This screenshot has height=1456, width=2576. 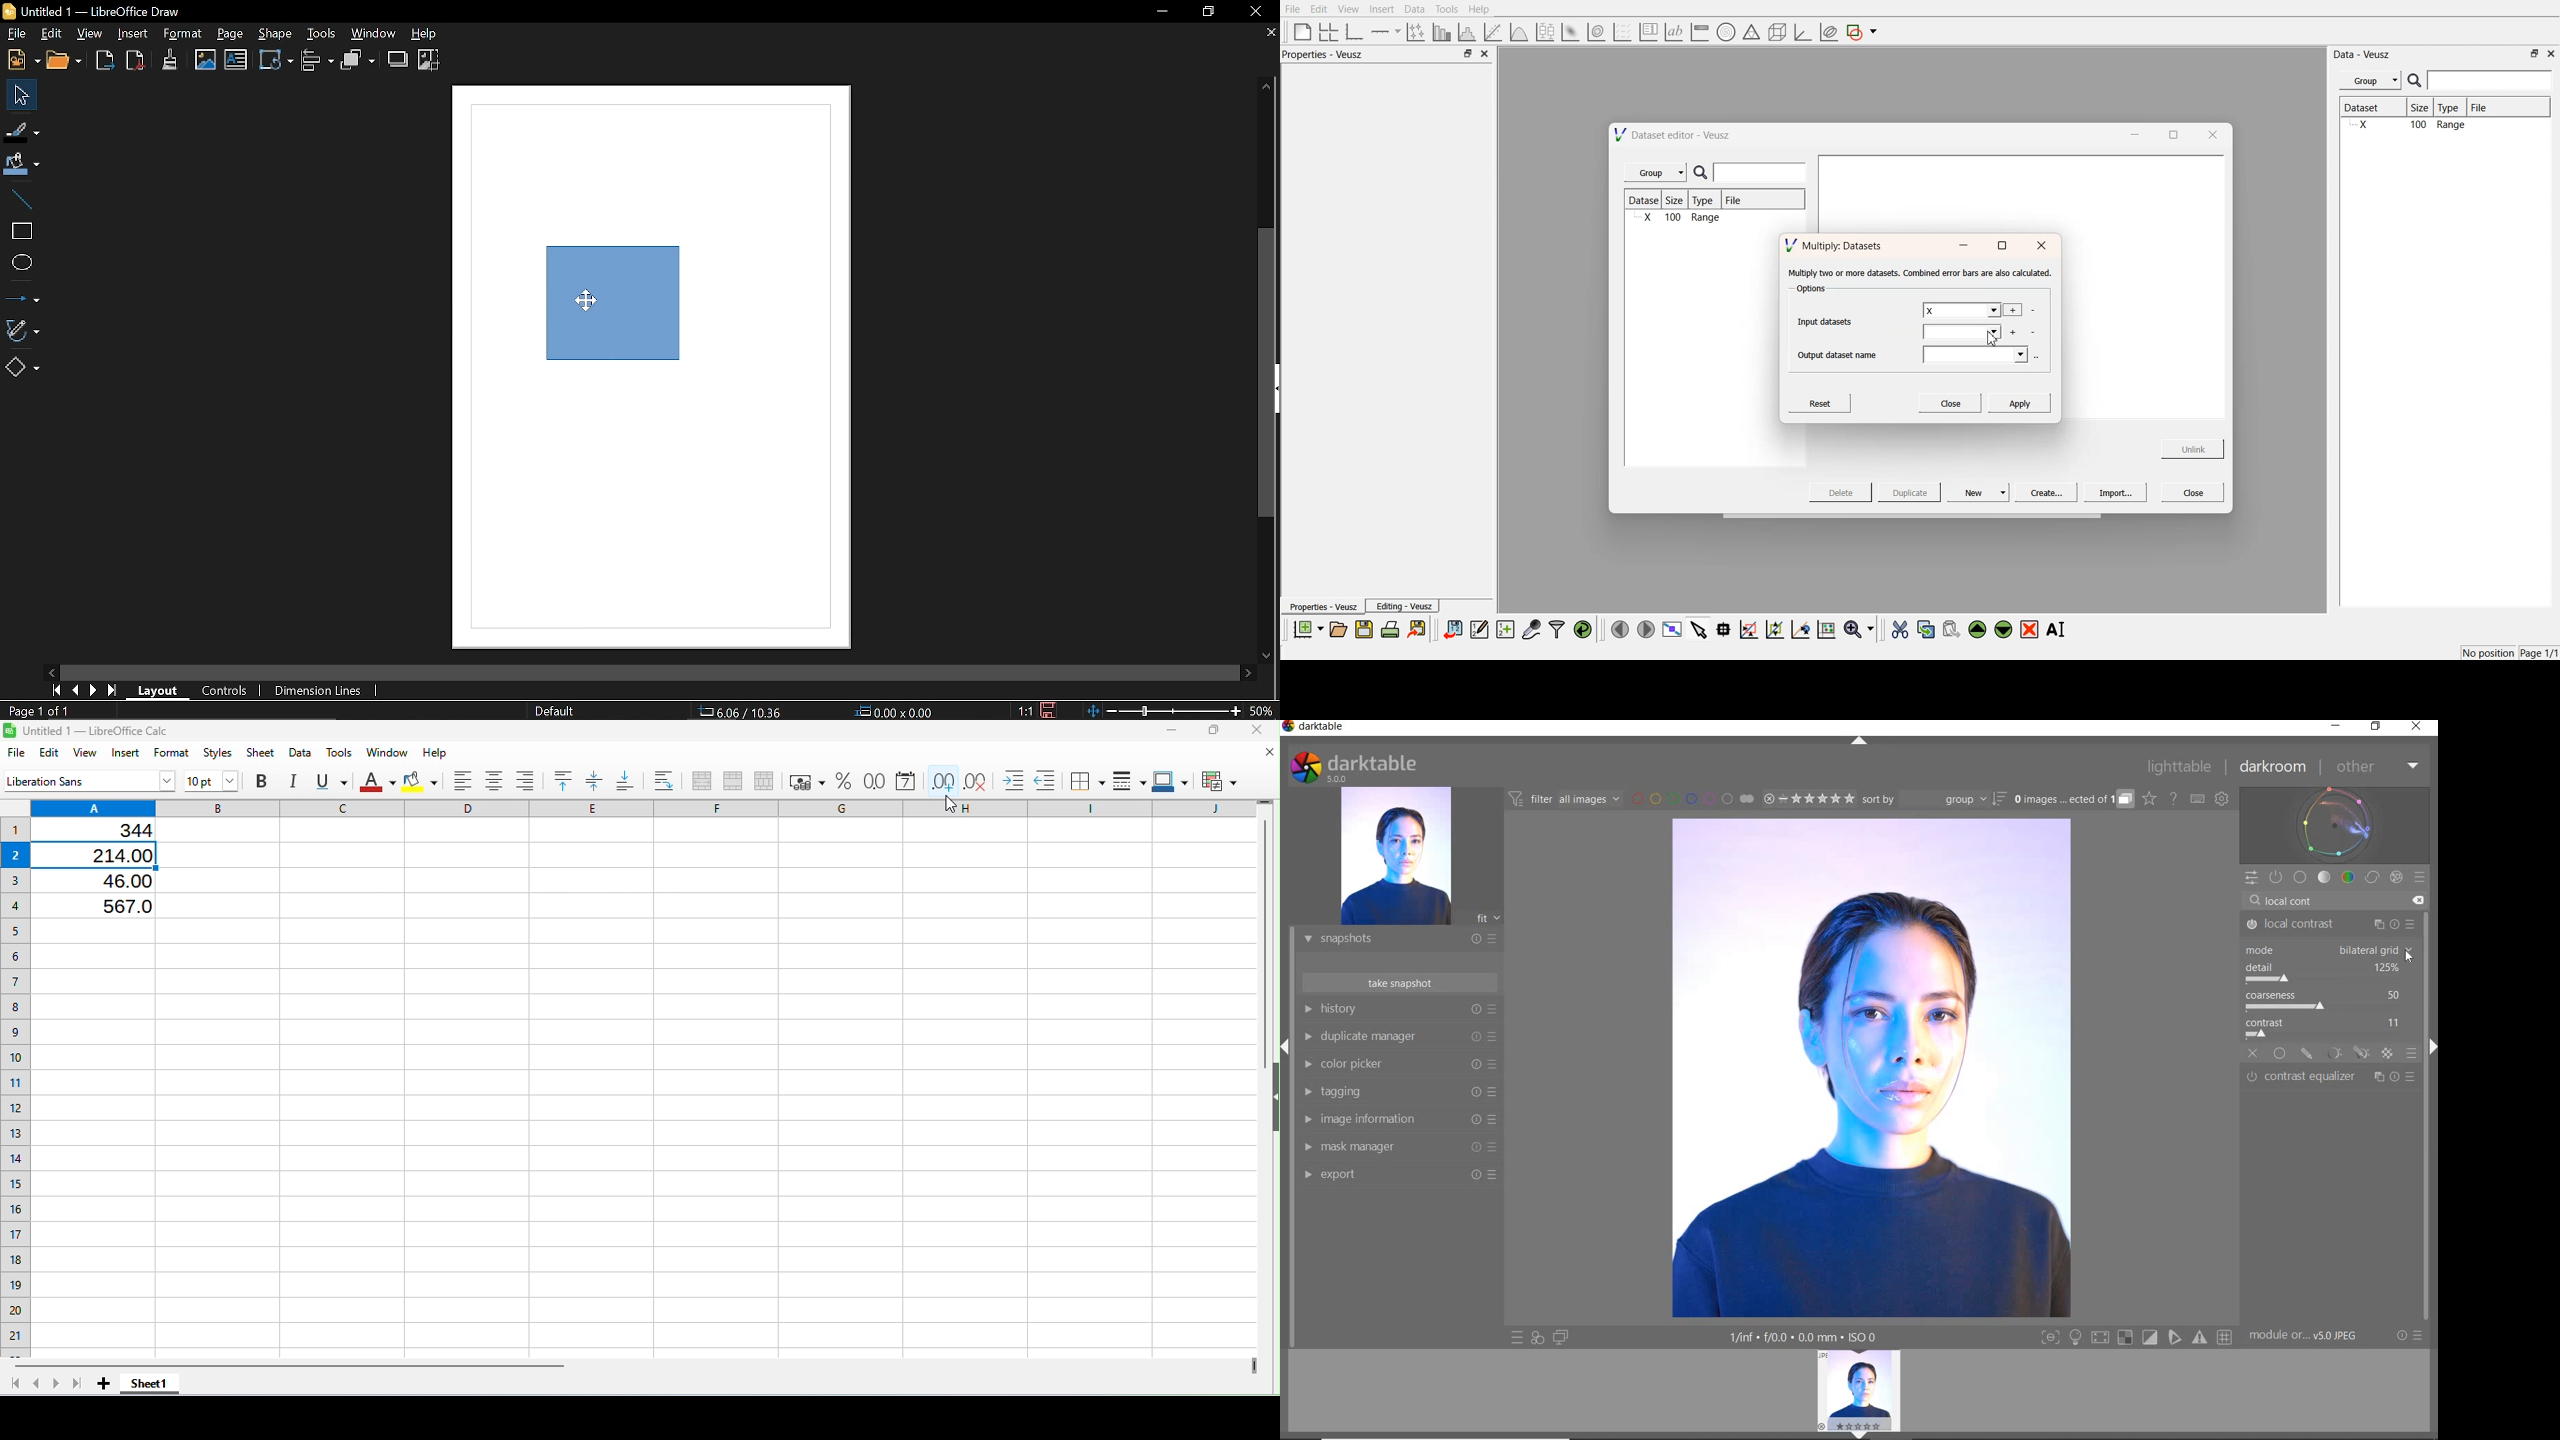 I want to click on plot key, so click(x=1648, y=32).